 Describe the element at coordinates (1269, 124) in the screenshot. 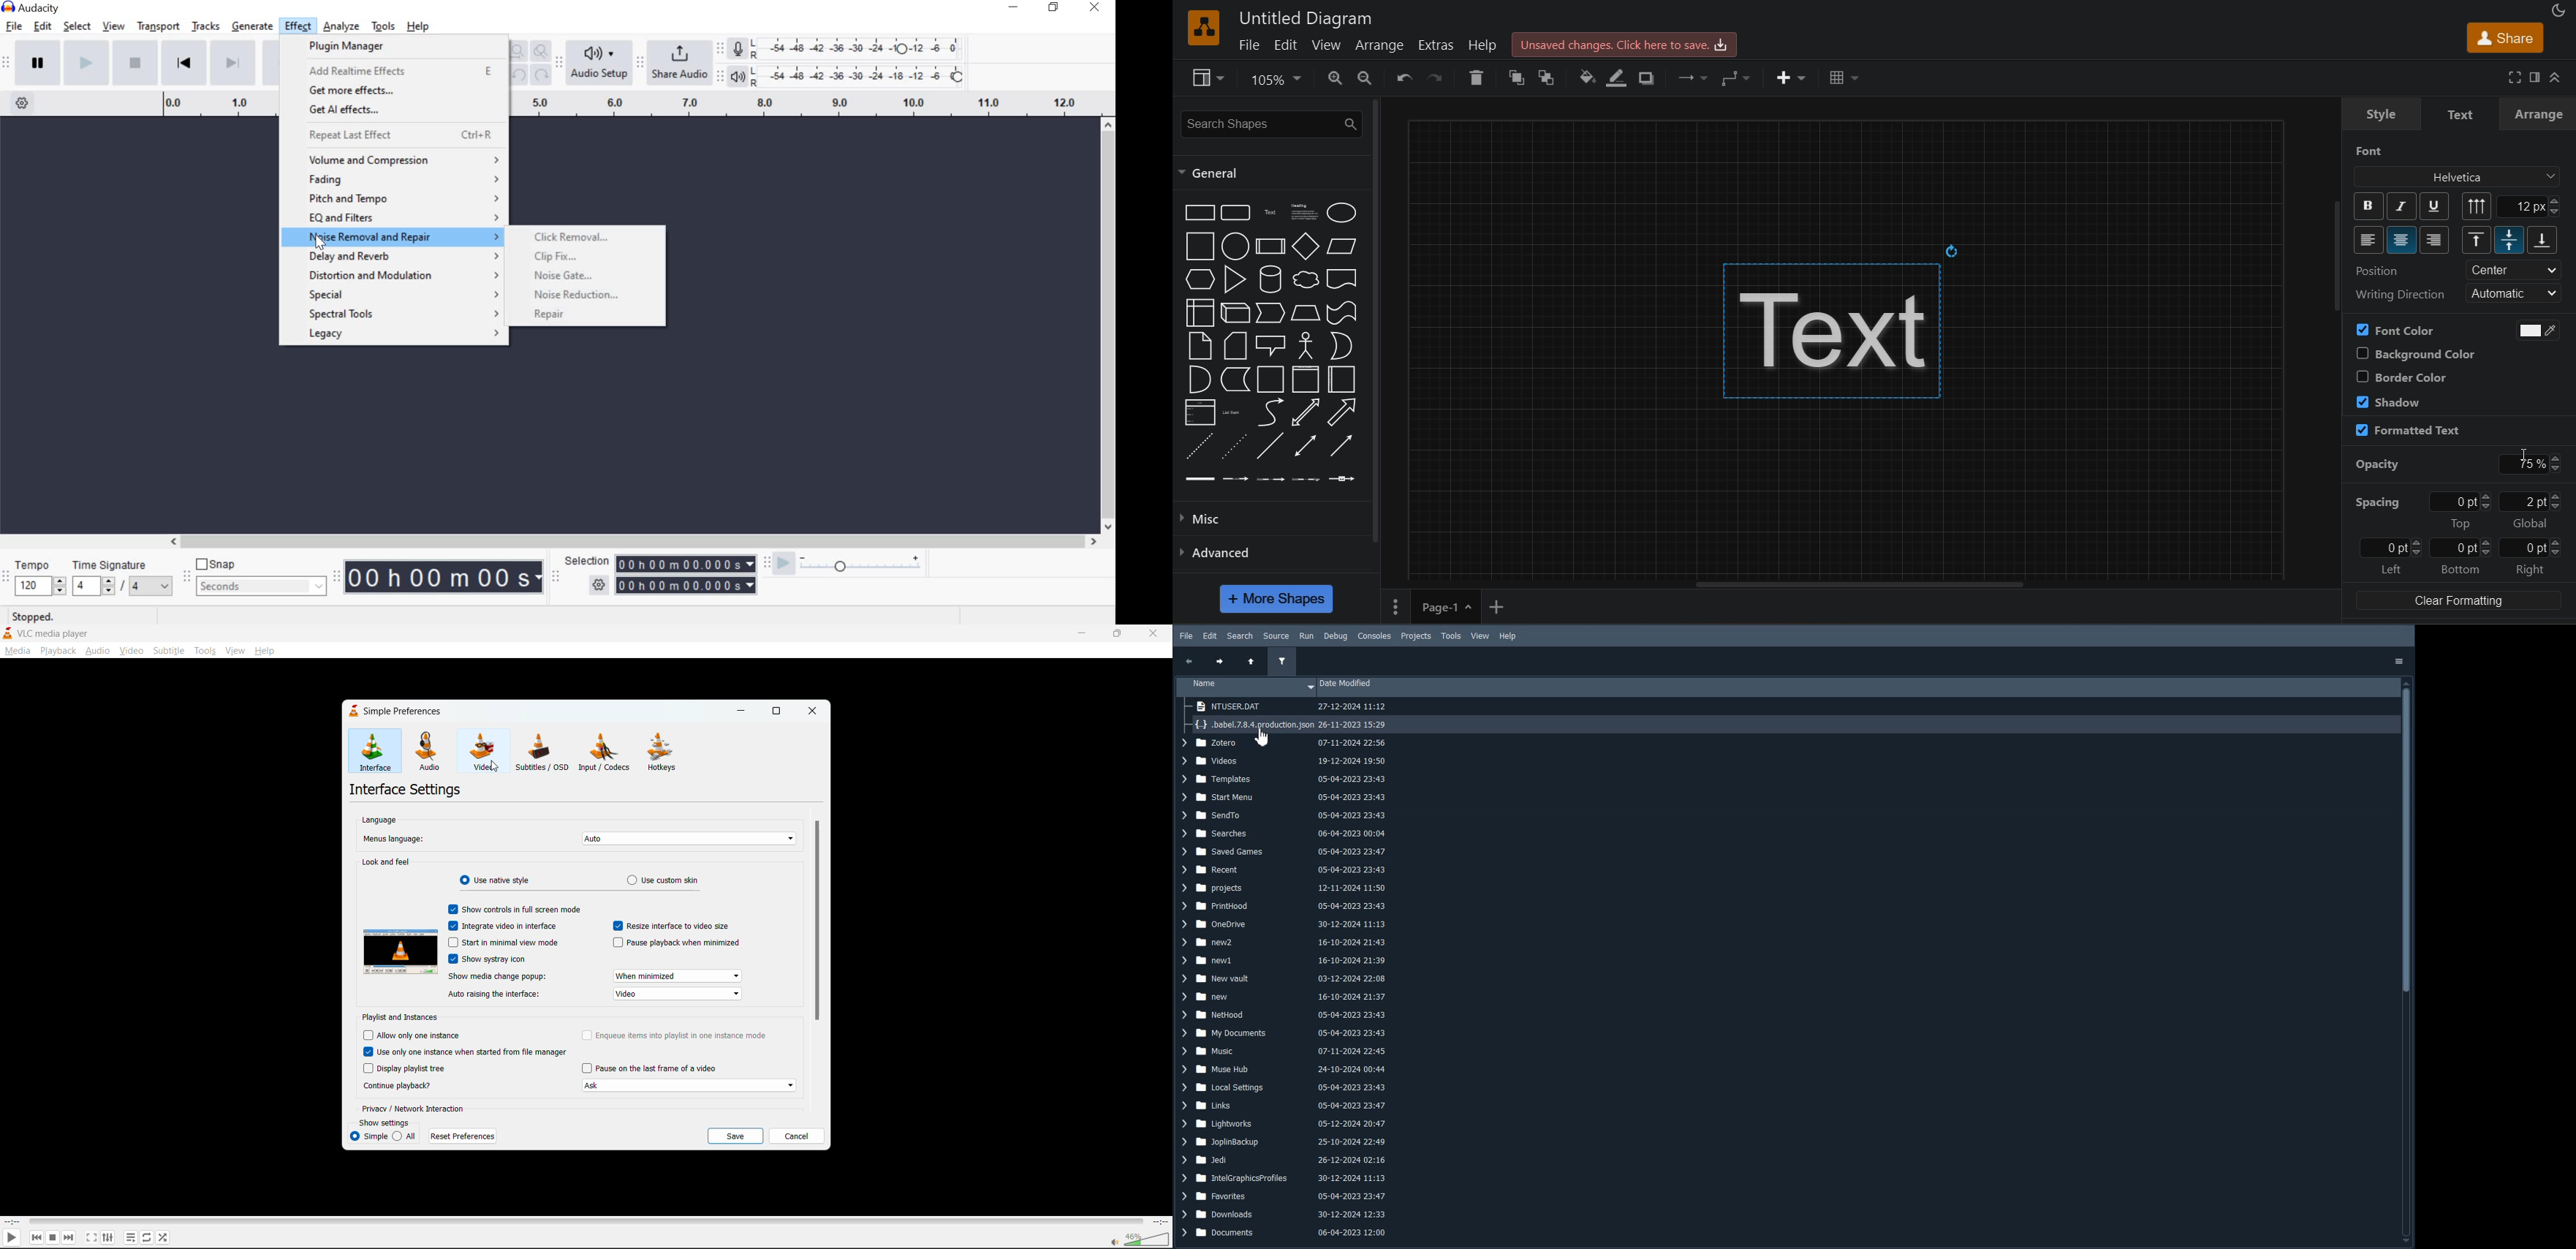

I see `search shapes` at that location.